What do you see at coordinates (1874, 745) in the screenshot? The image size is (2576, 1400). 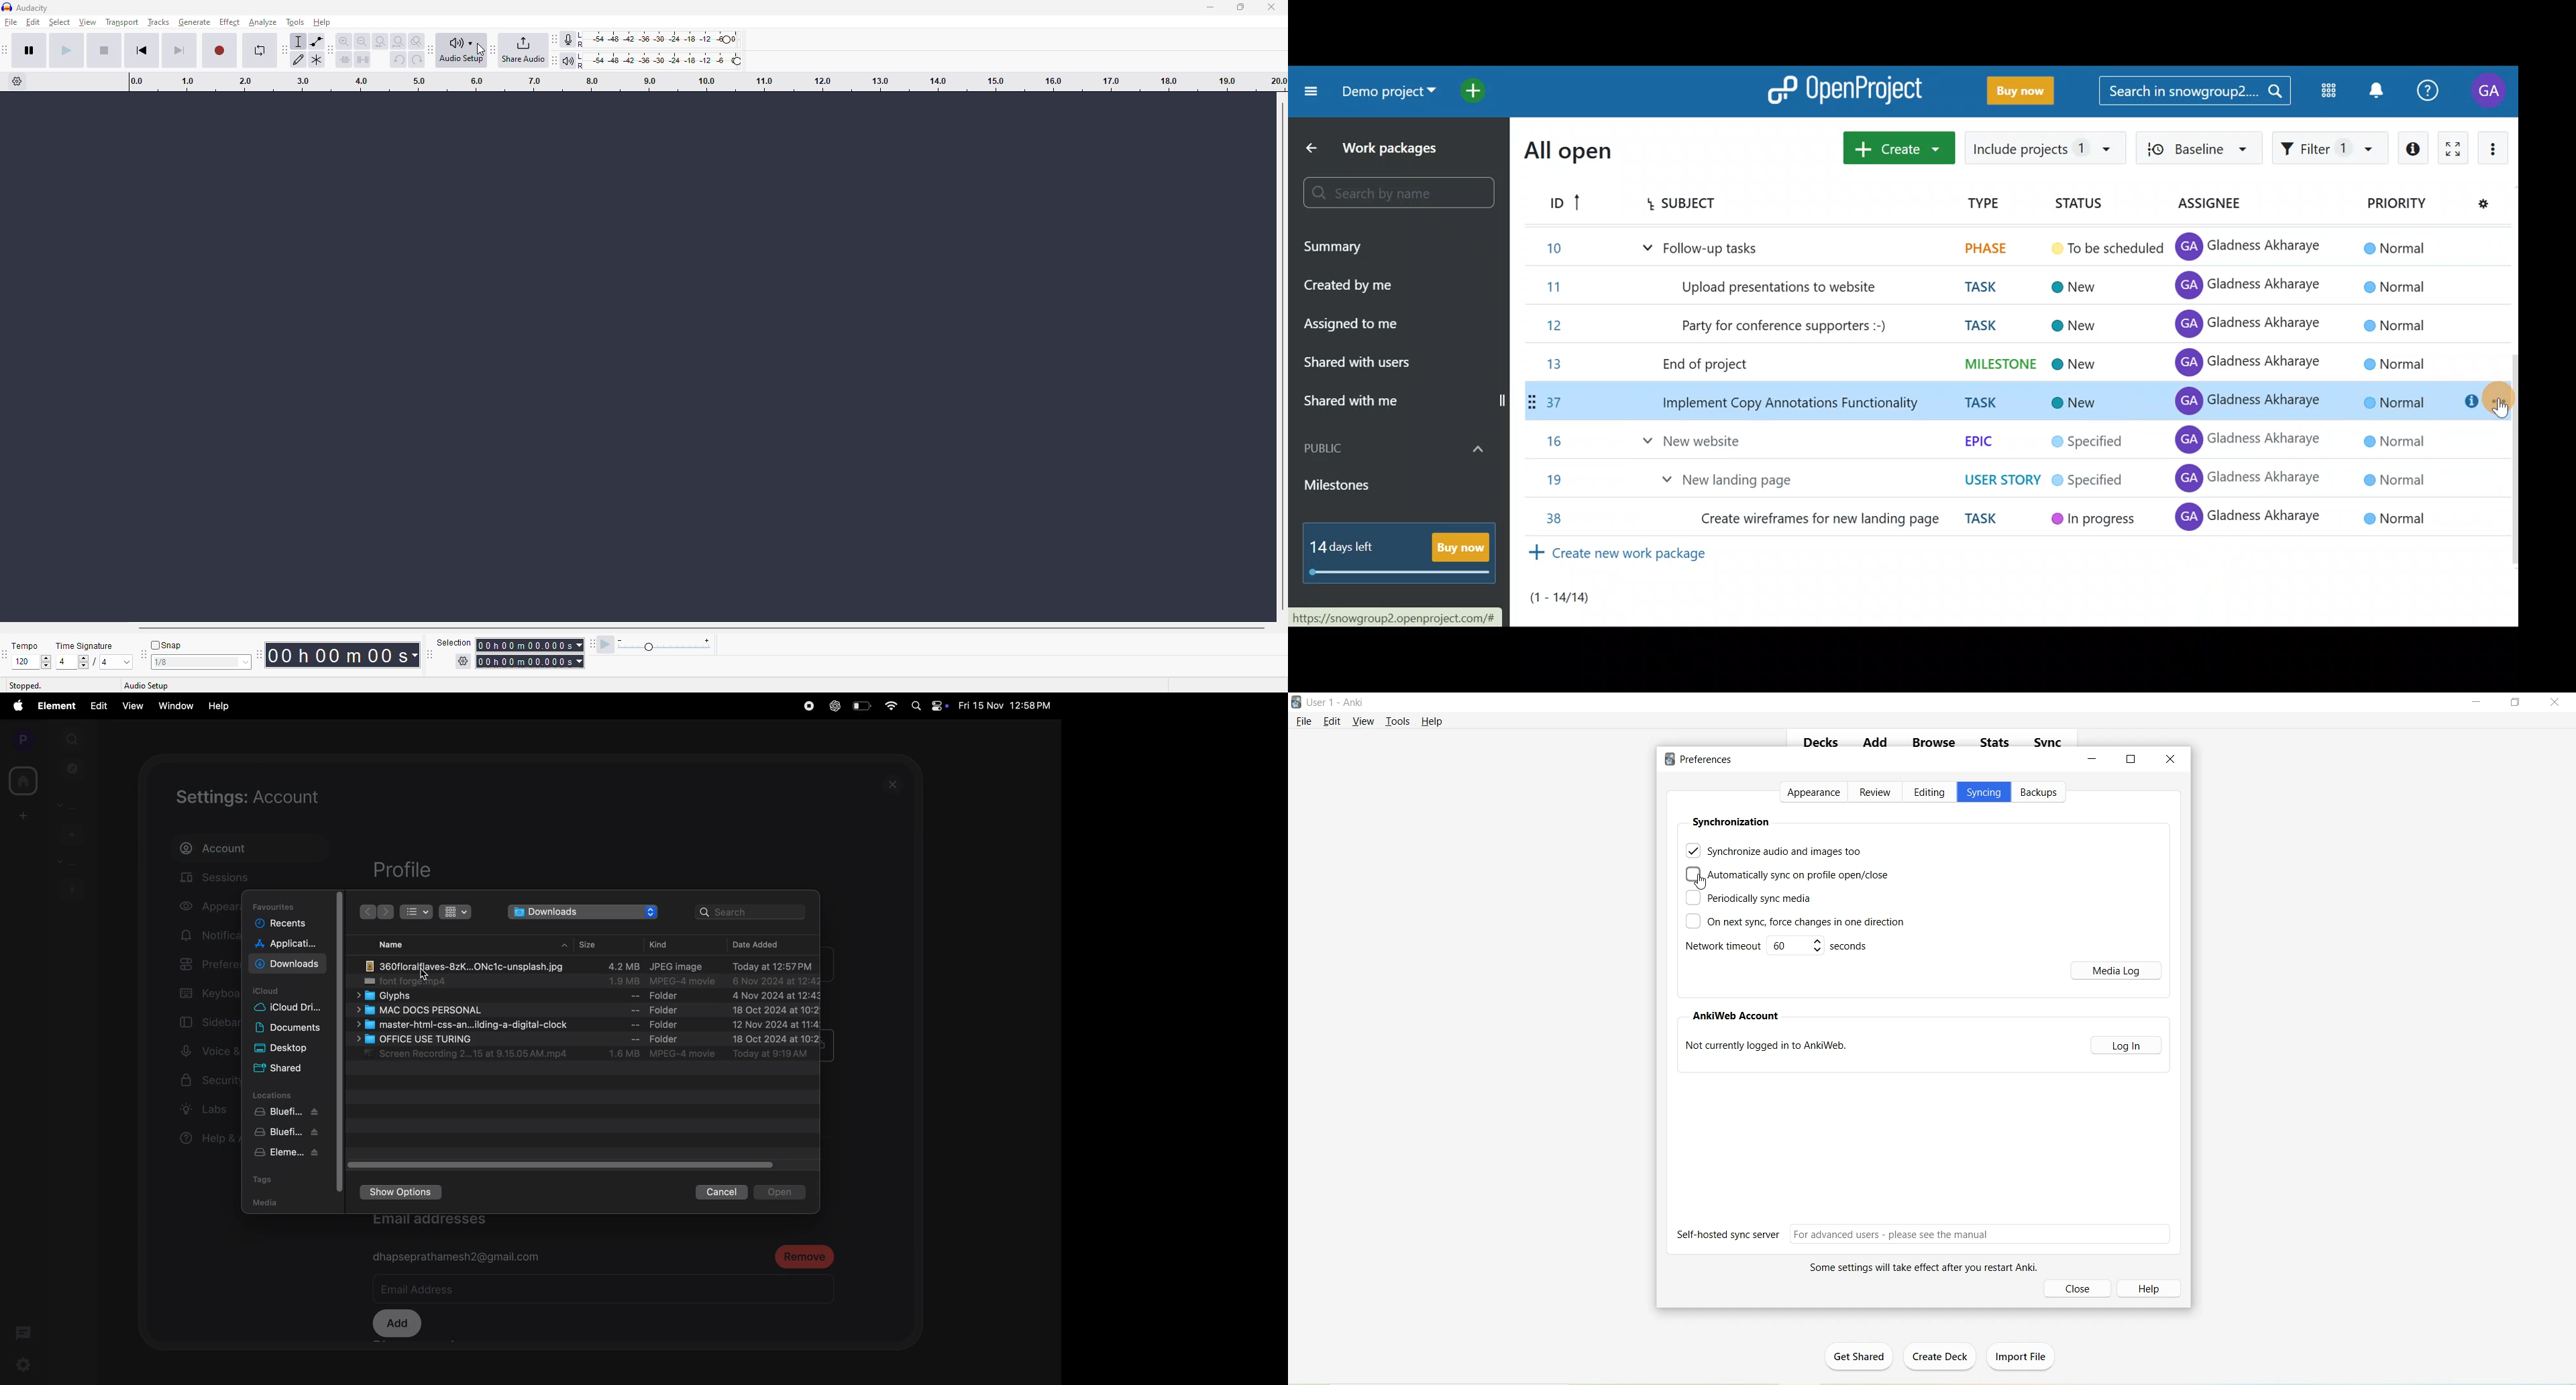 I see `Add` at bounding box center [1874, 745].